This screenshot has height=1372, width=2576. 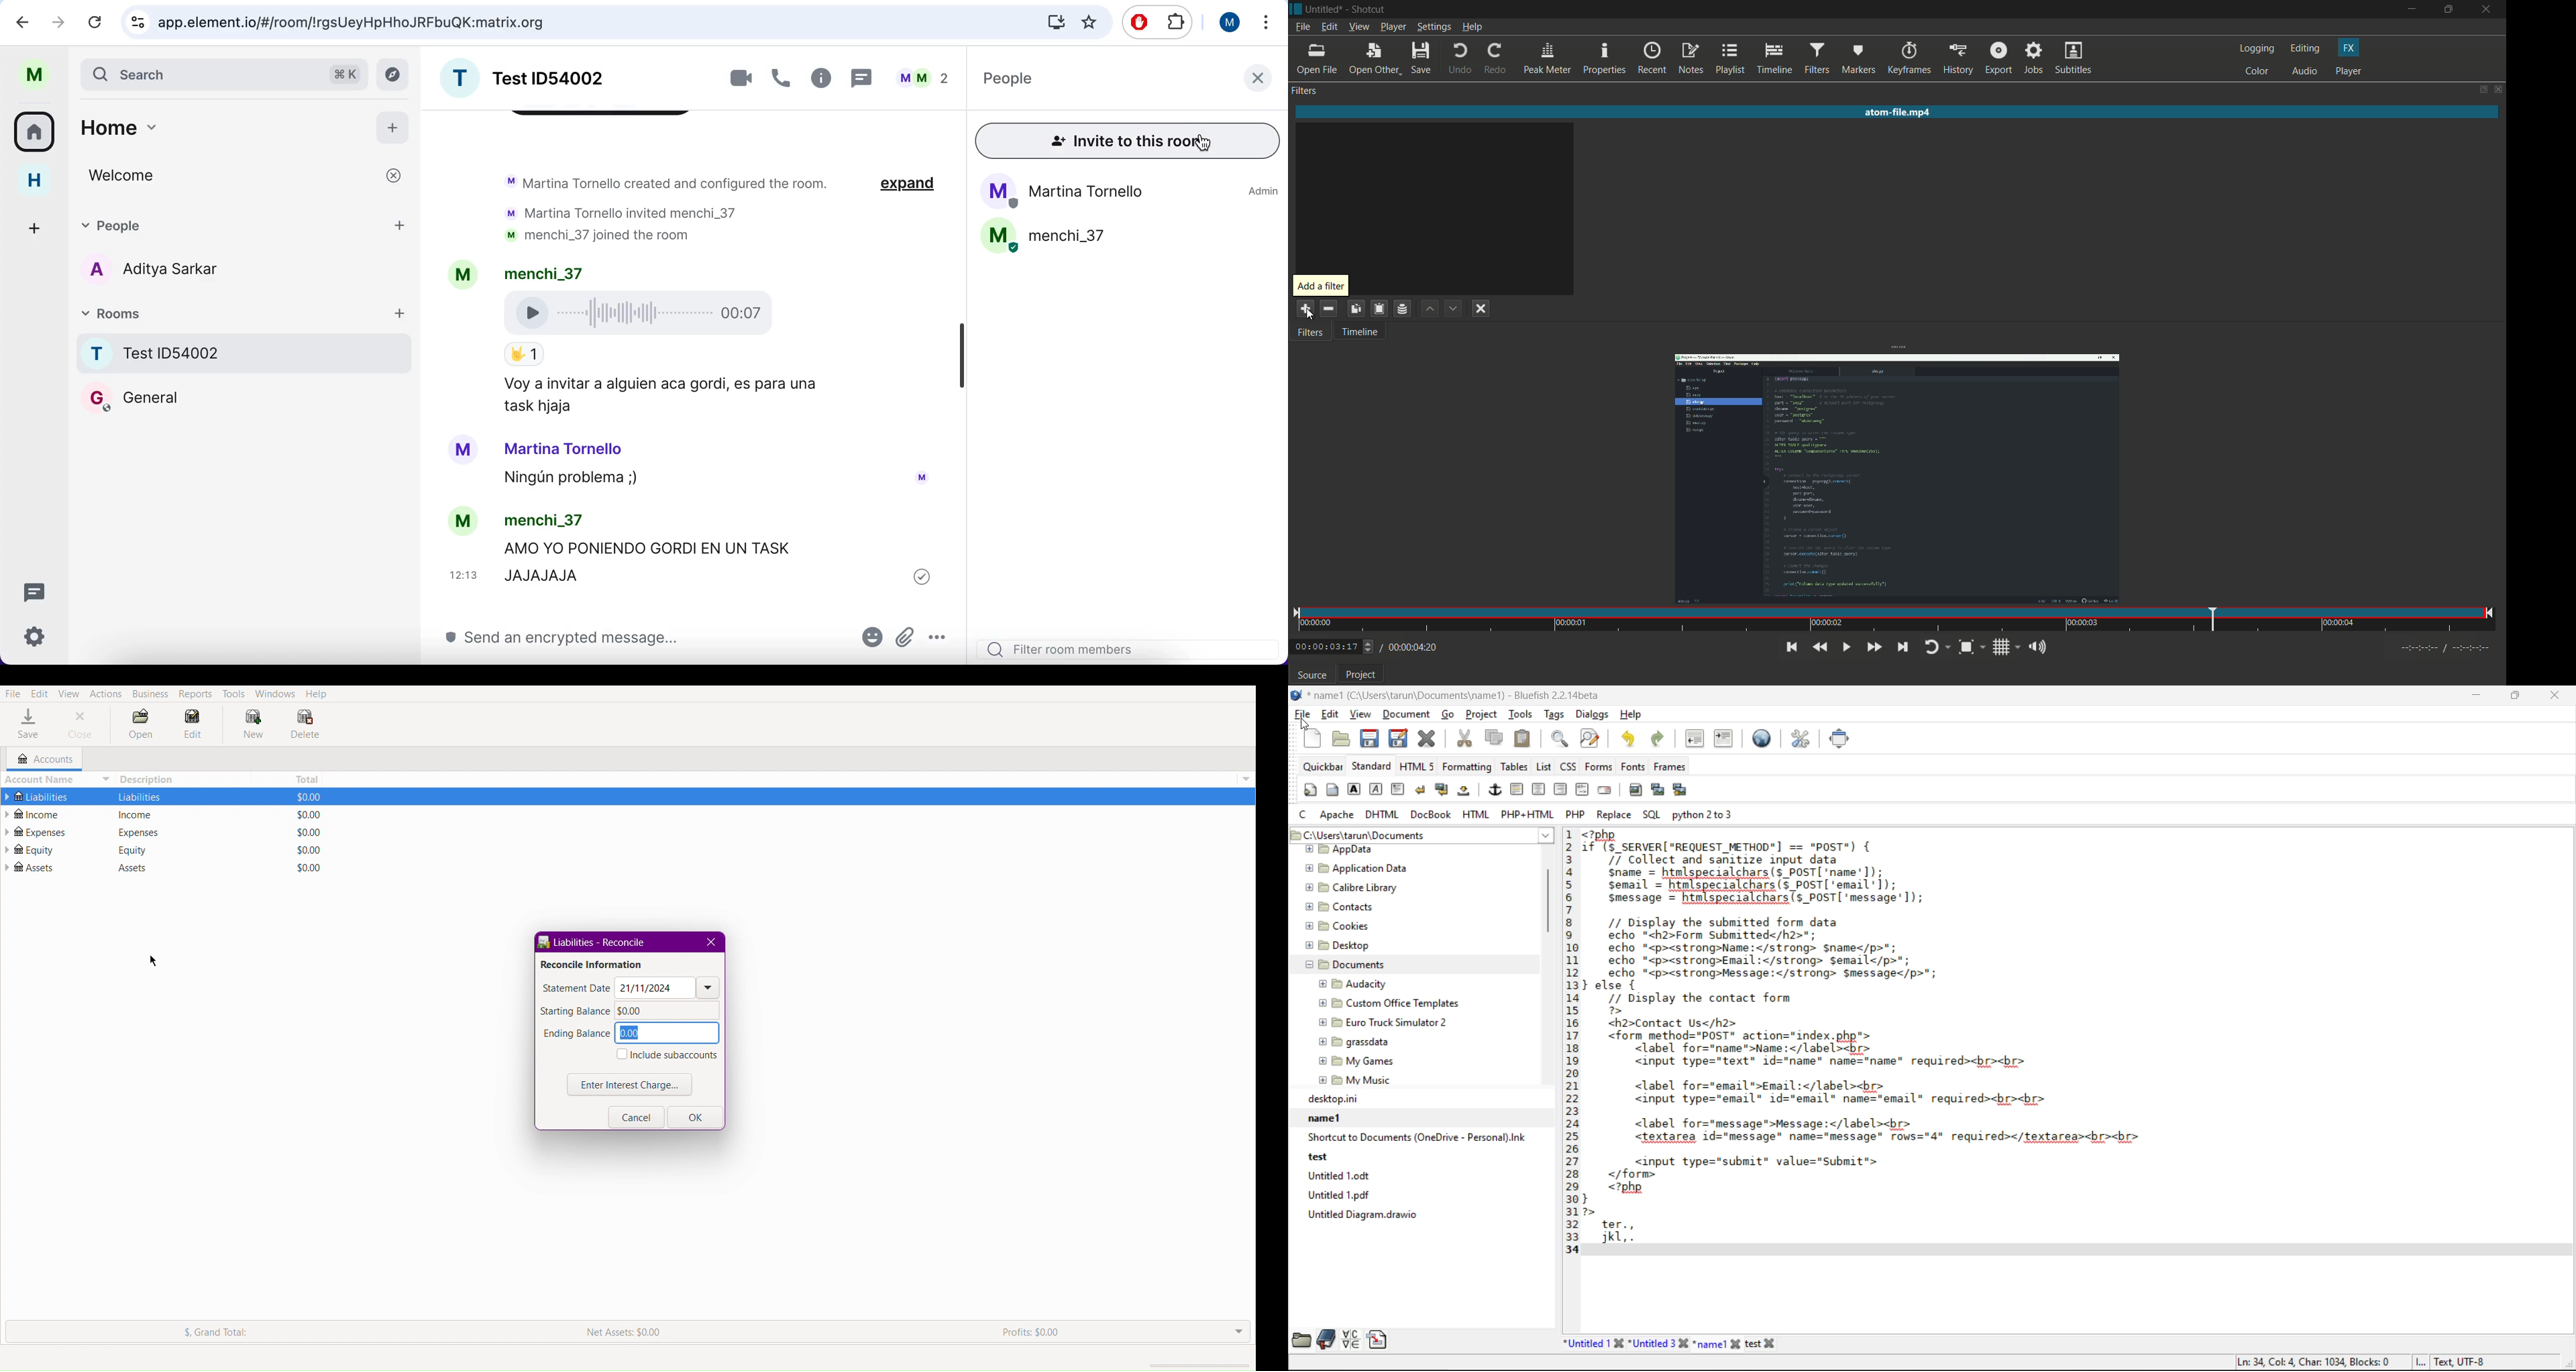 What do you see at coordinates (1548, 58) in the screenshot?
I see `peak meter` at bounding box center [1548, 58].